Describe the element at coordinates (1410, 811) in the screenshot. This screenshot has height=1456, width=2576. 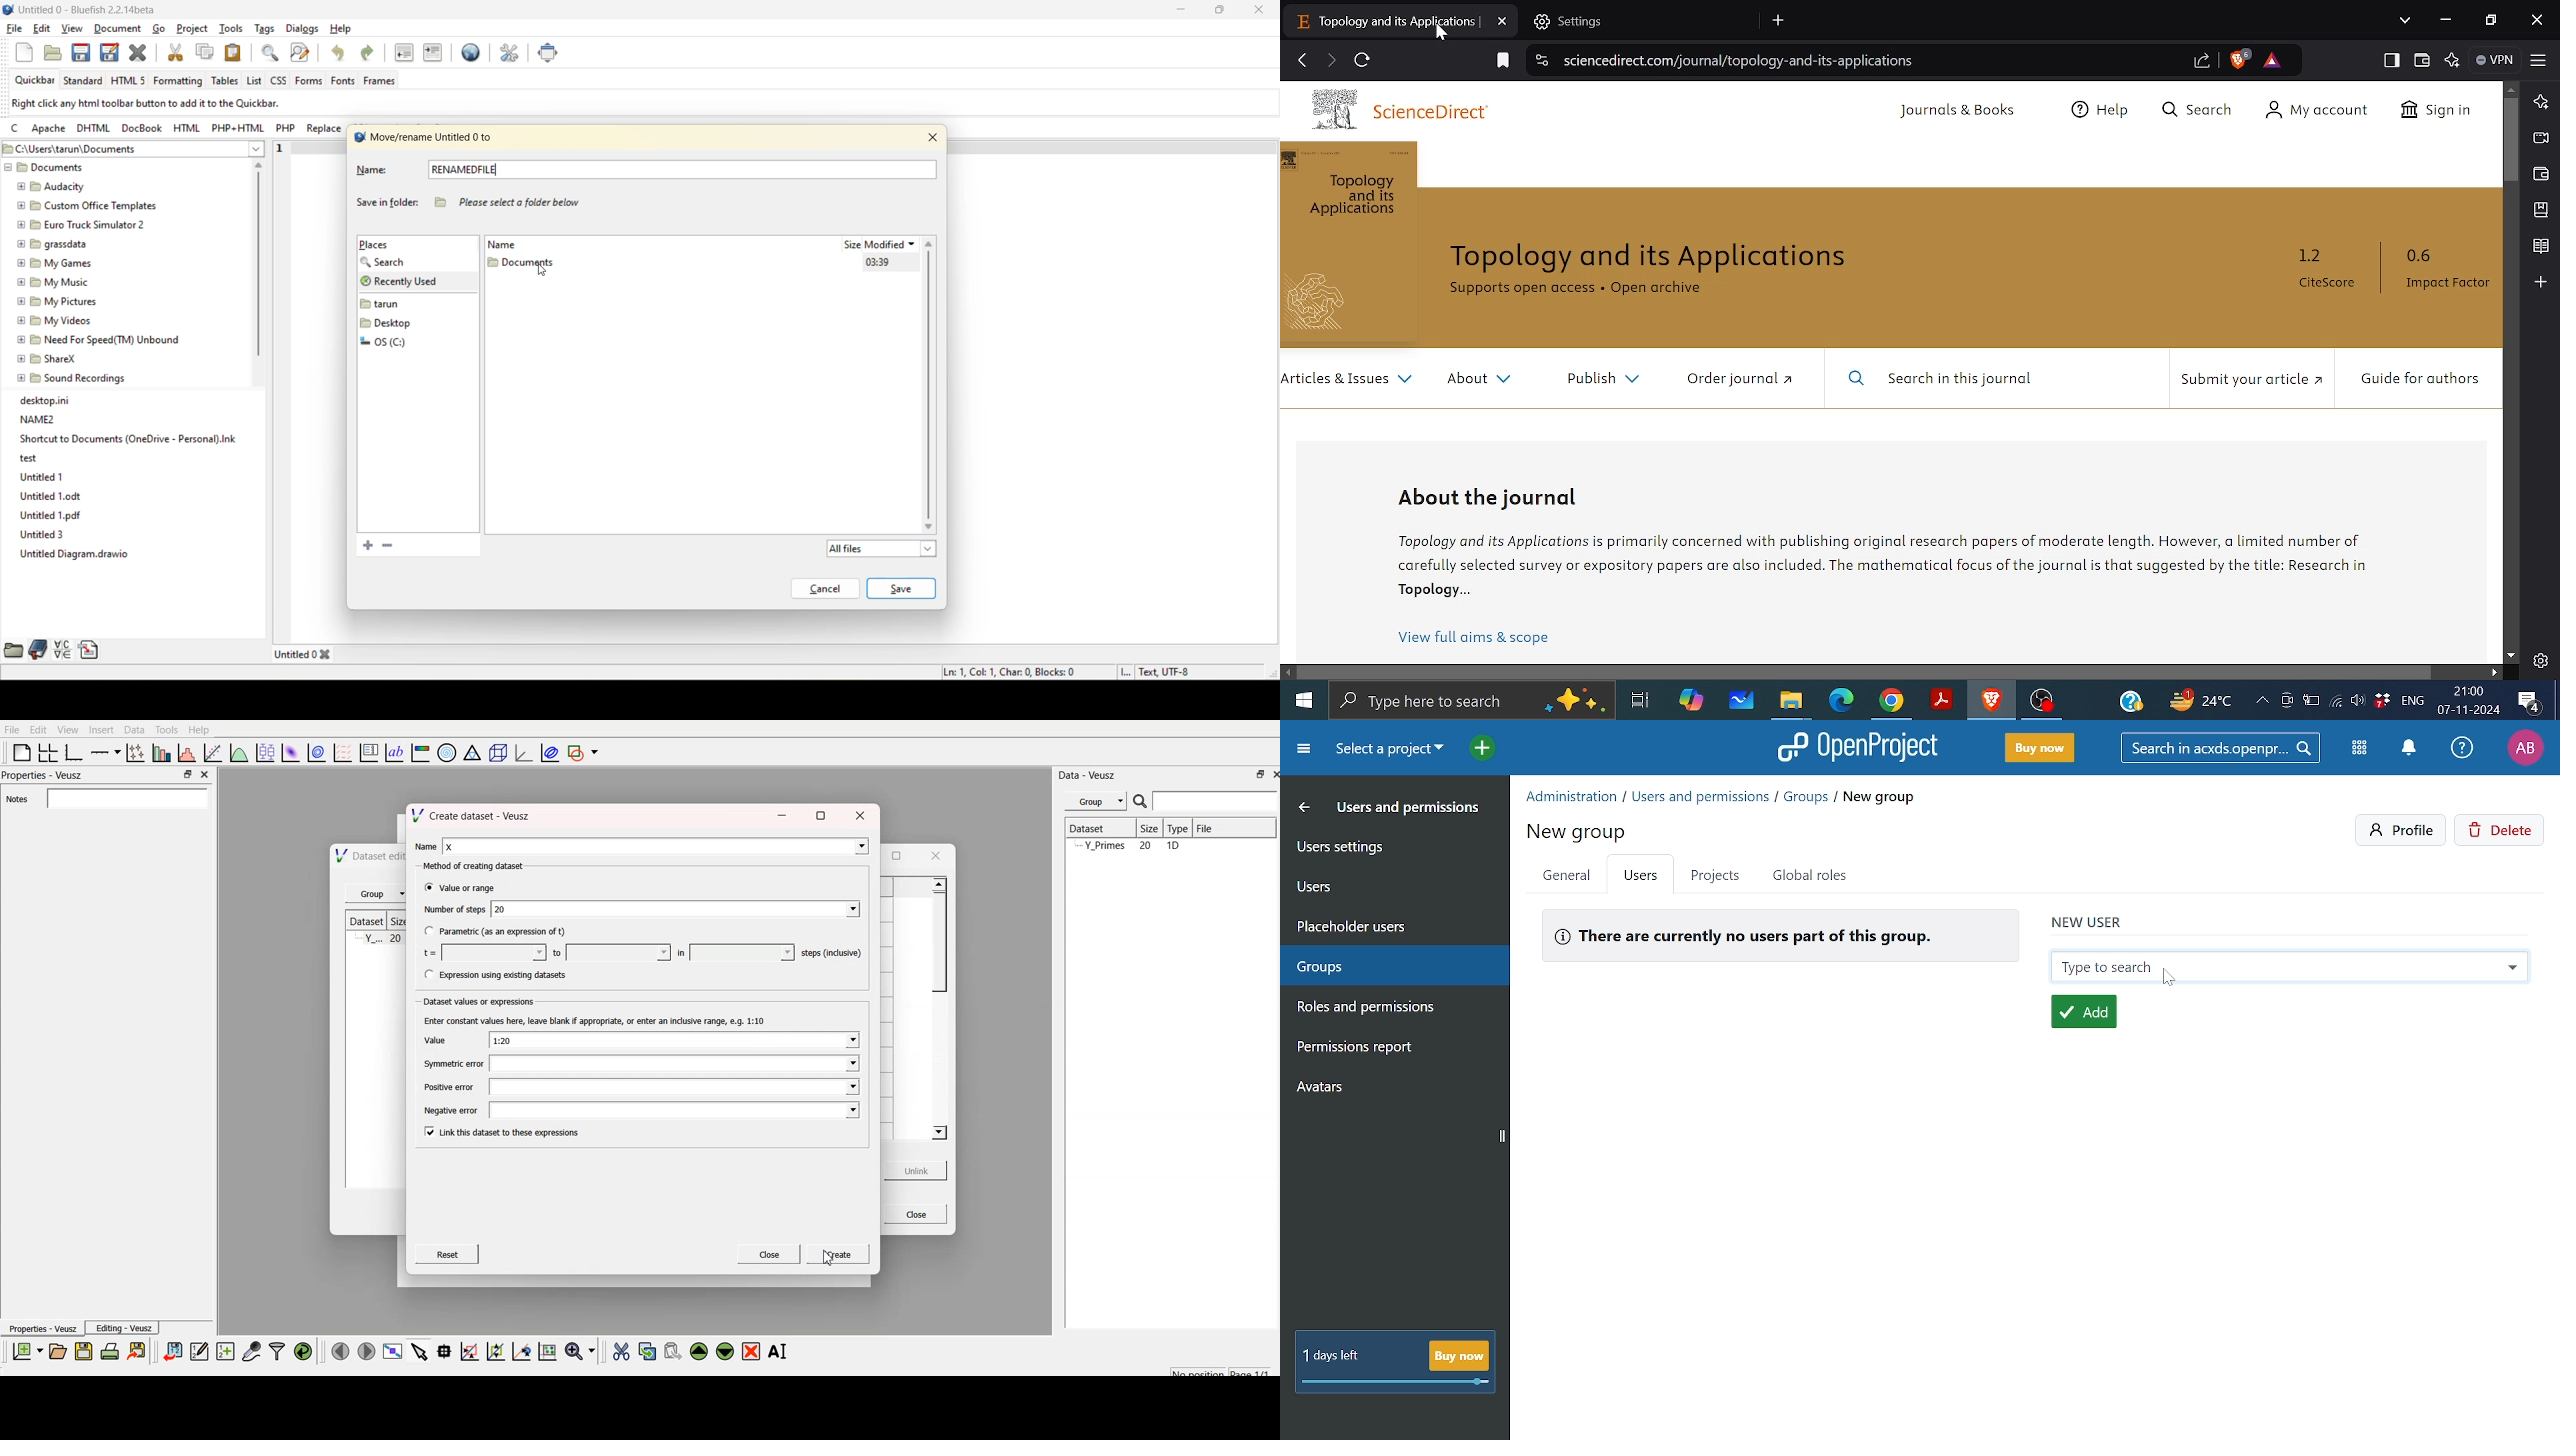
I see `Users and permissoins` at that location.